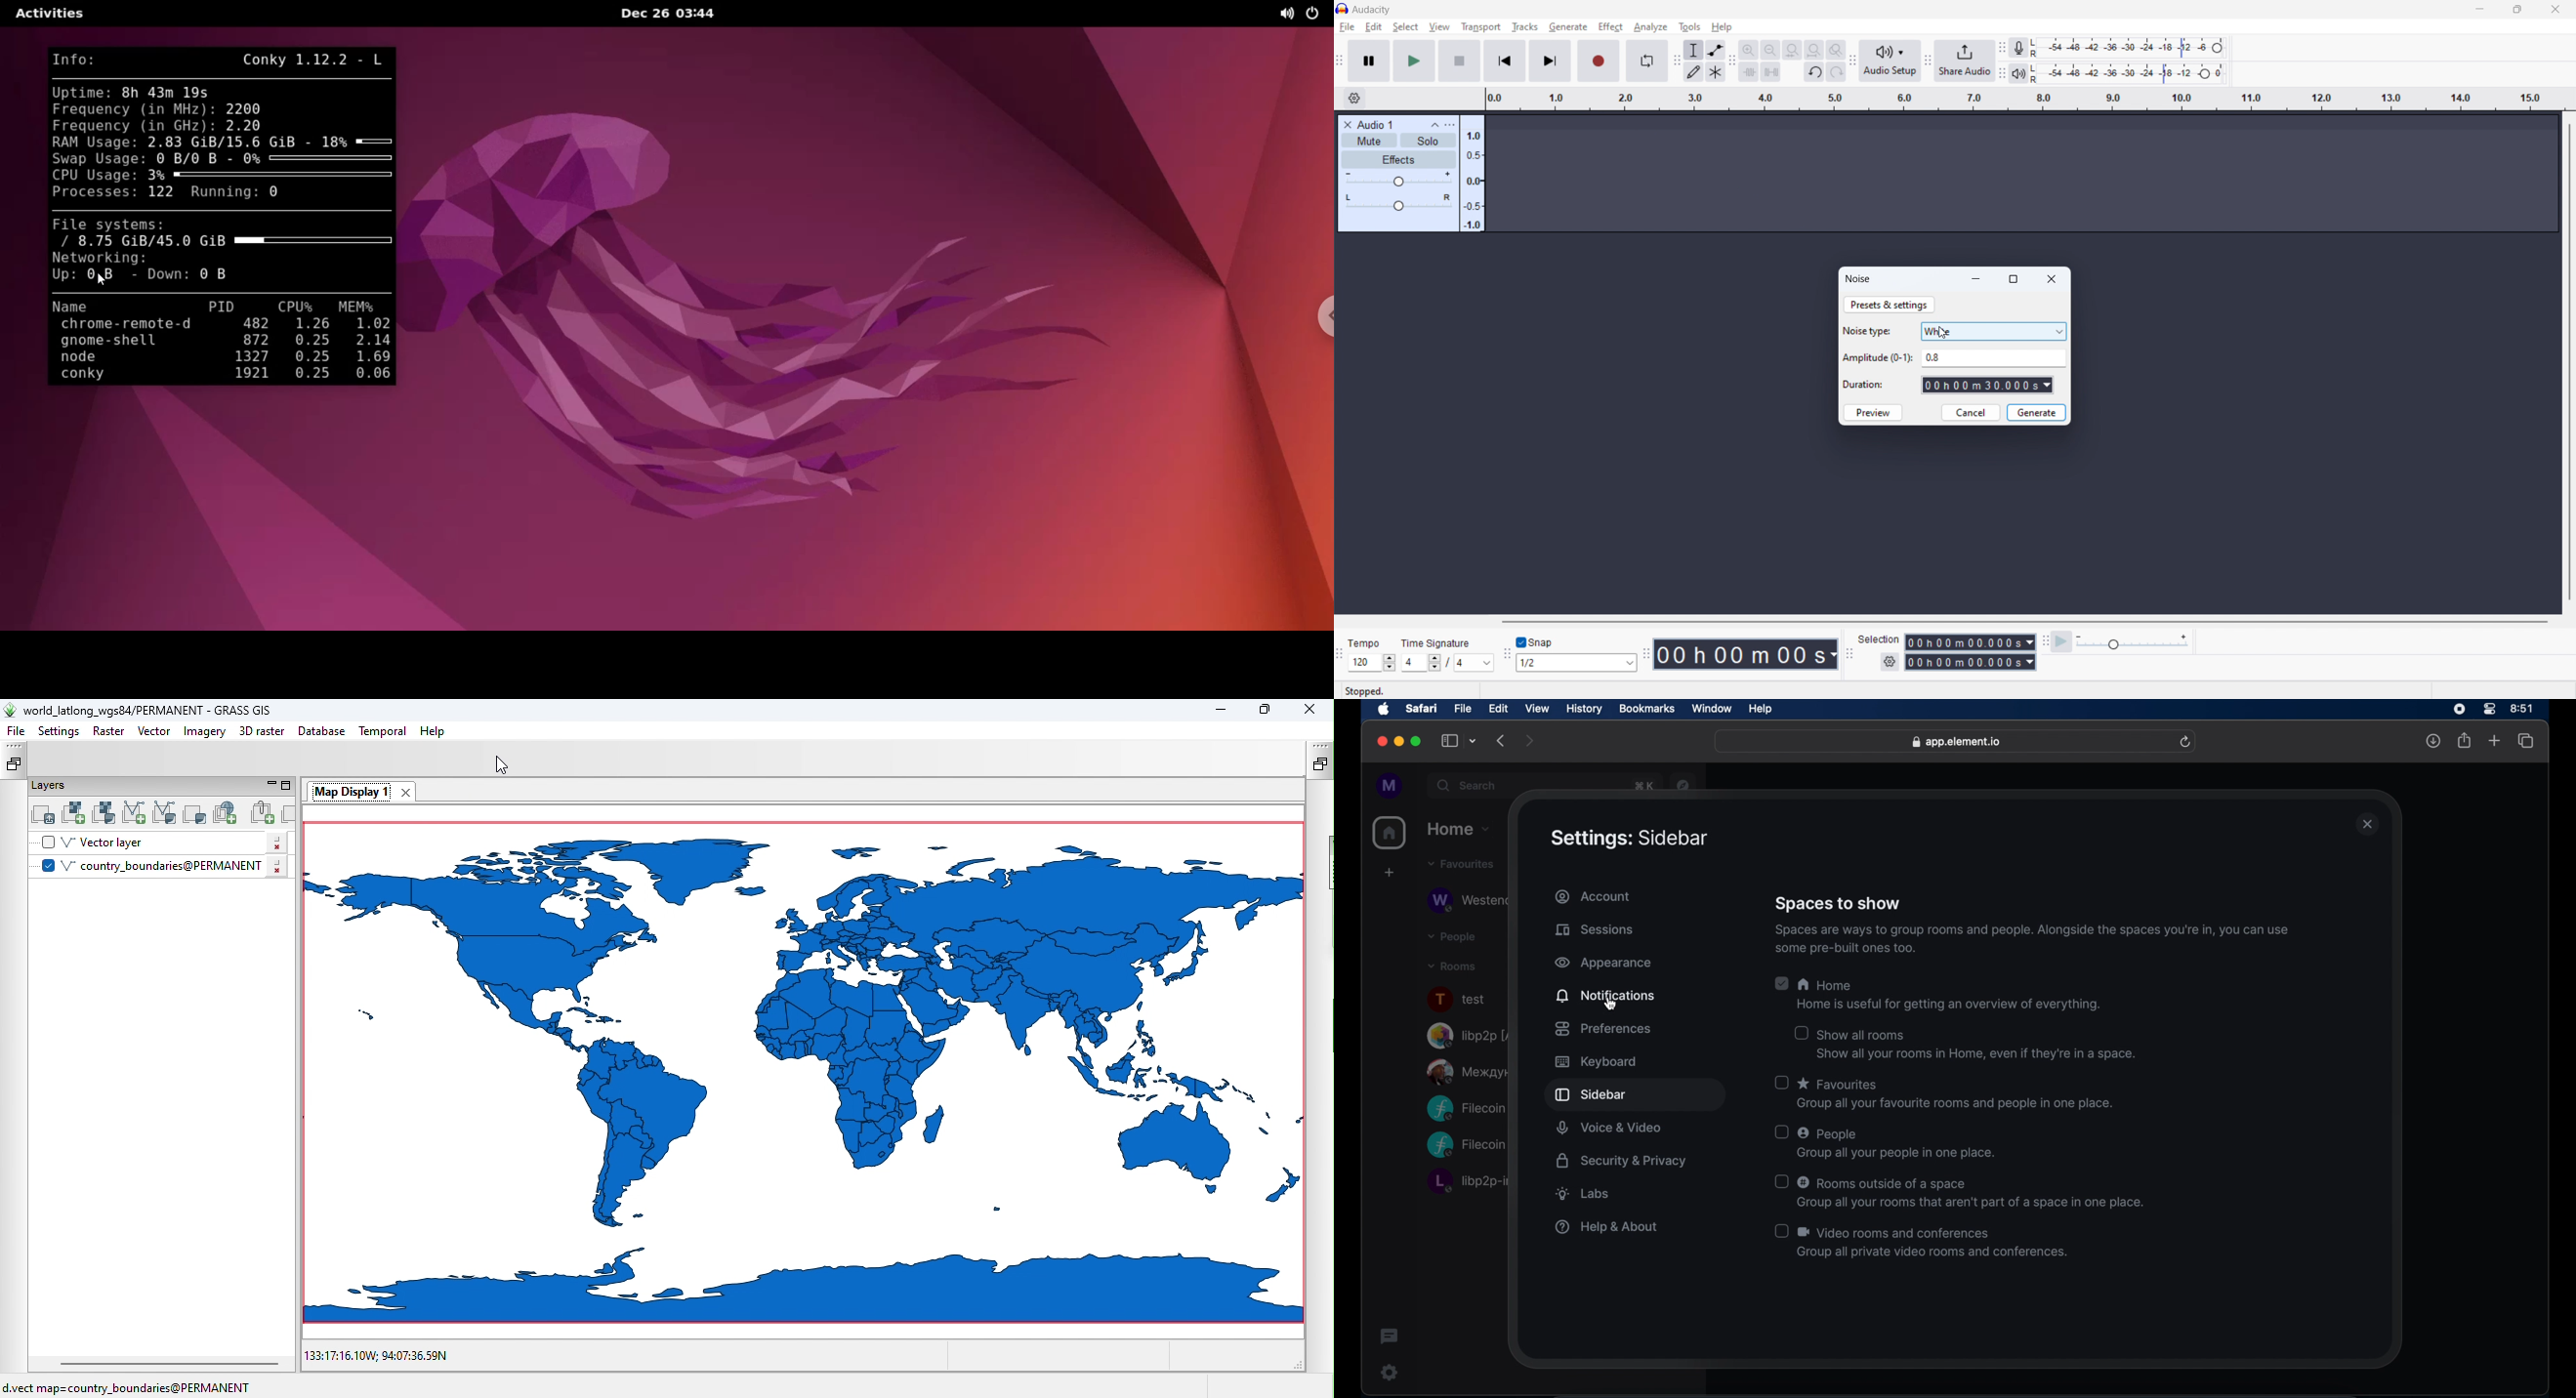 The image size is (2576, 1400). Describe the element at coordinates (1890, 305) in the screenshot. I see `prestes & settings` at that location.